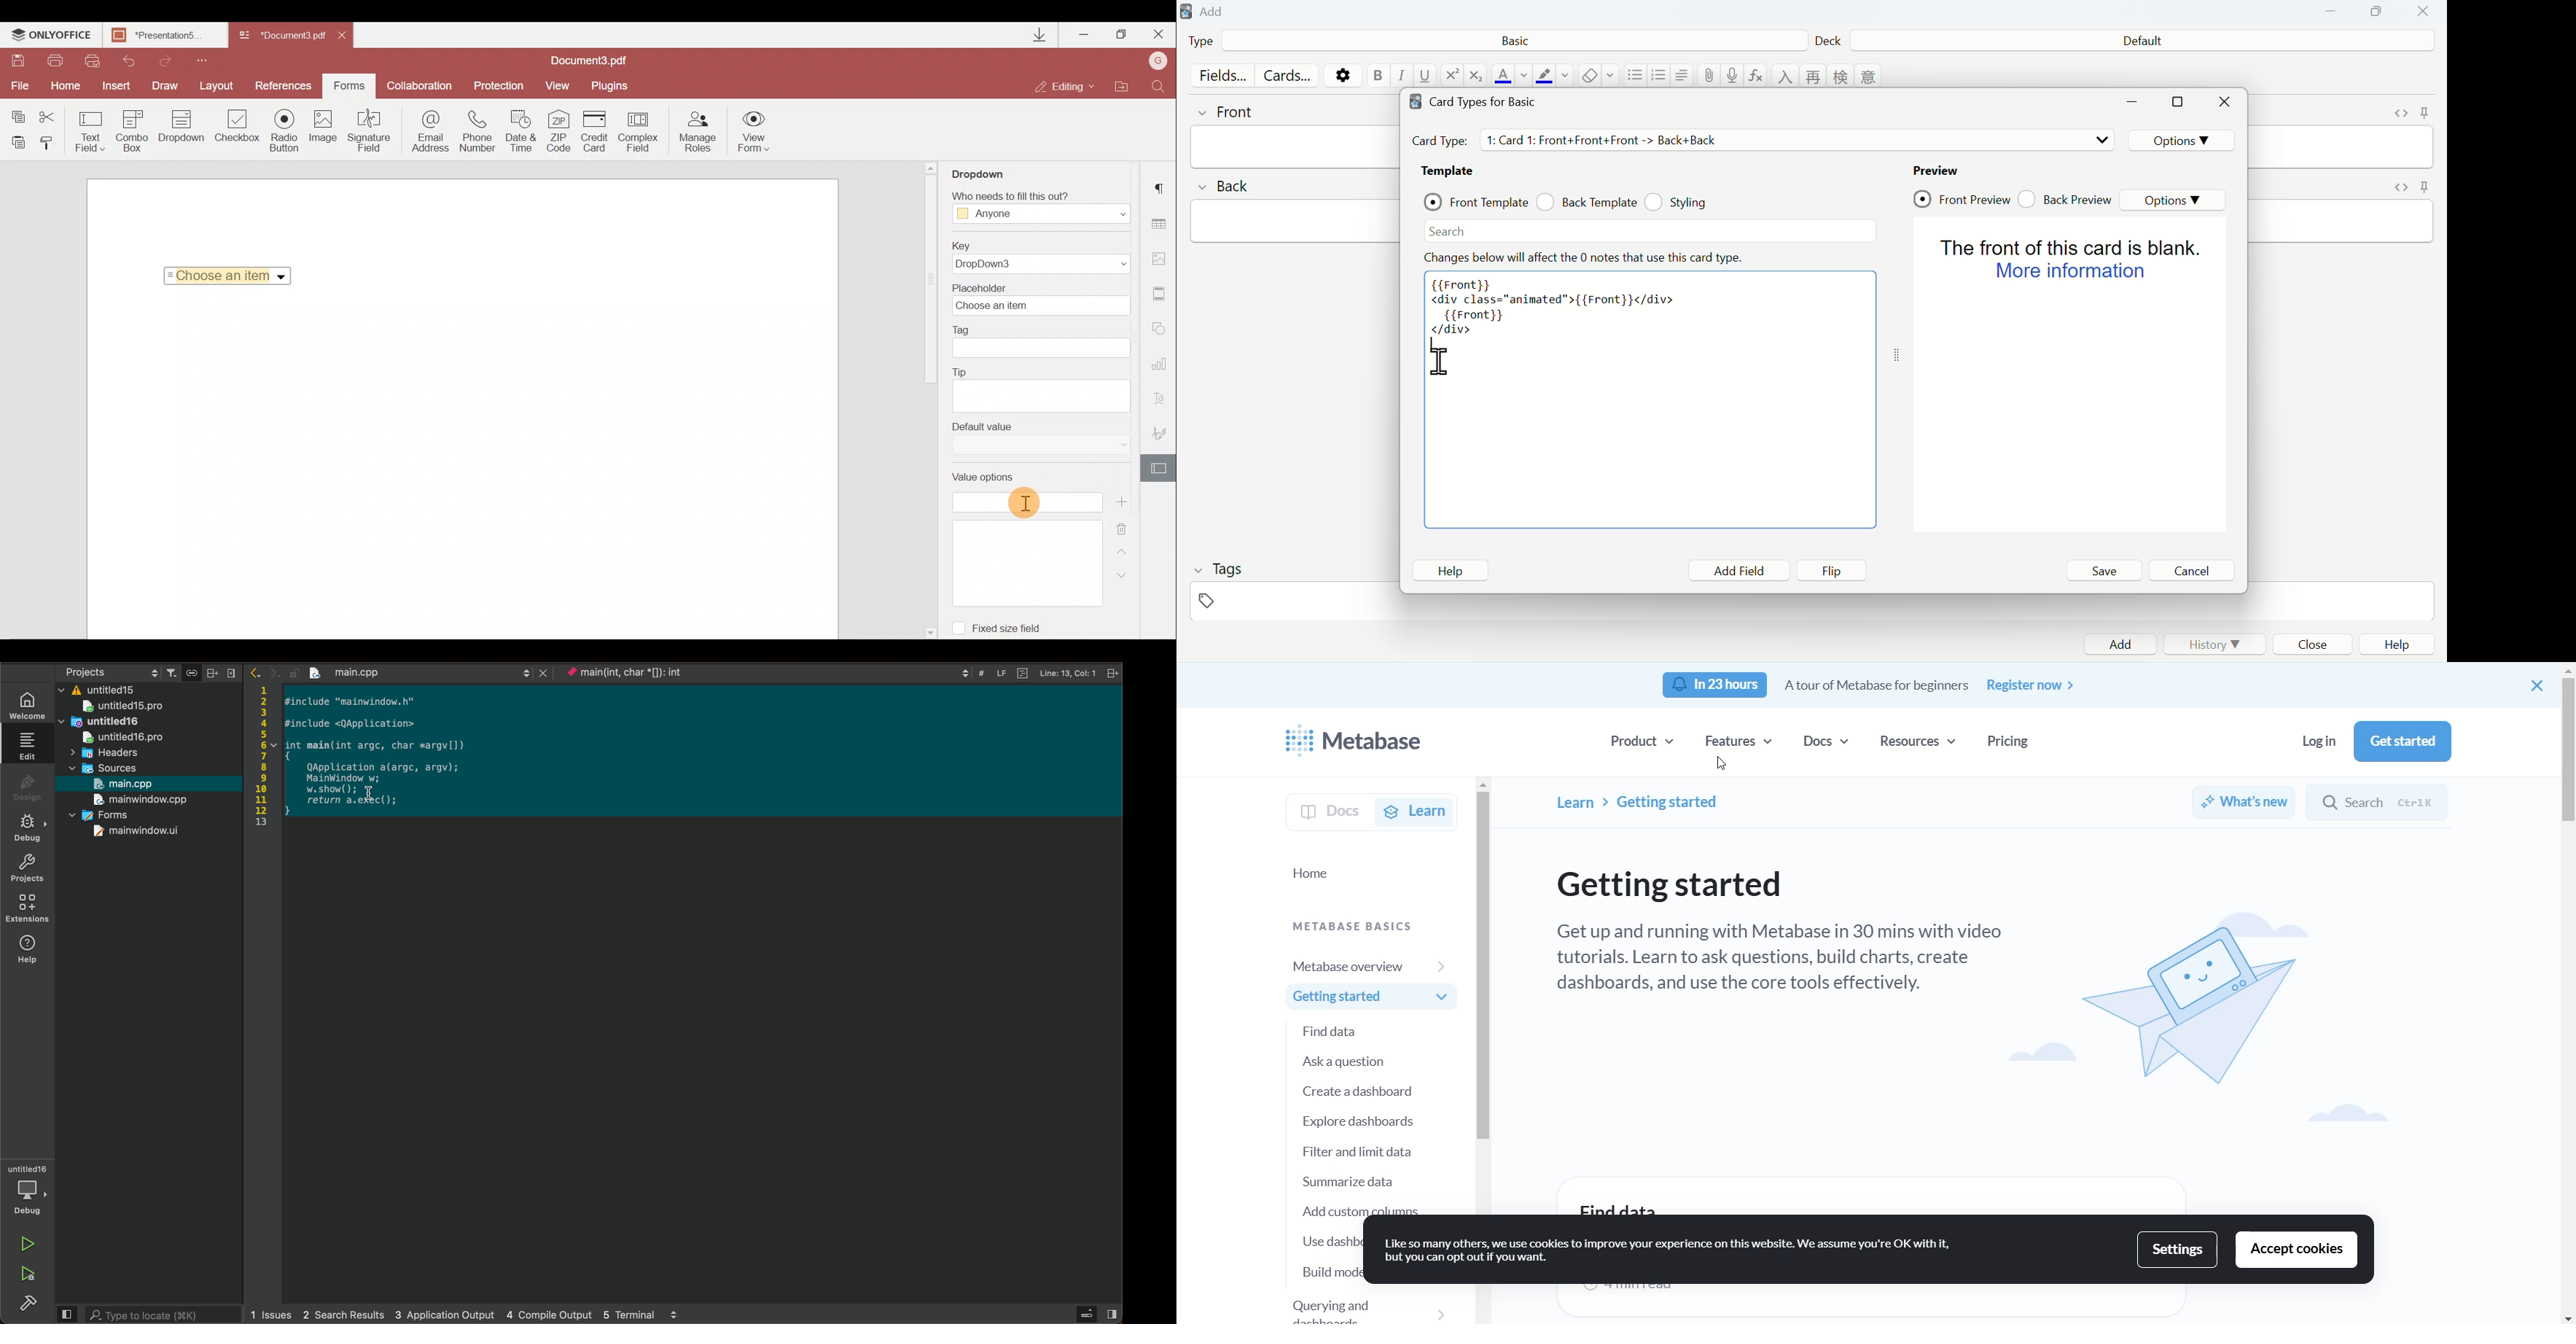 The width and height of the screenshot is (2576, 1344). What do you see at coordinates (1362, 1033) in the screenshot?
I see `FIND DATA` at bounding box center [1362, 1033].